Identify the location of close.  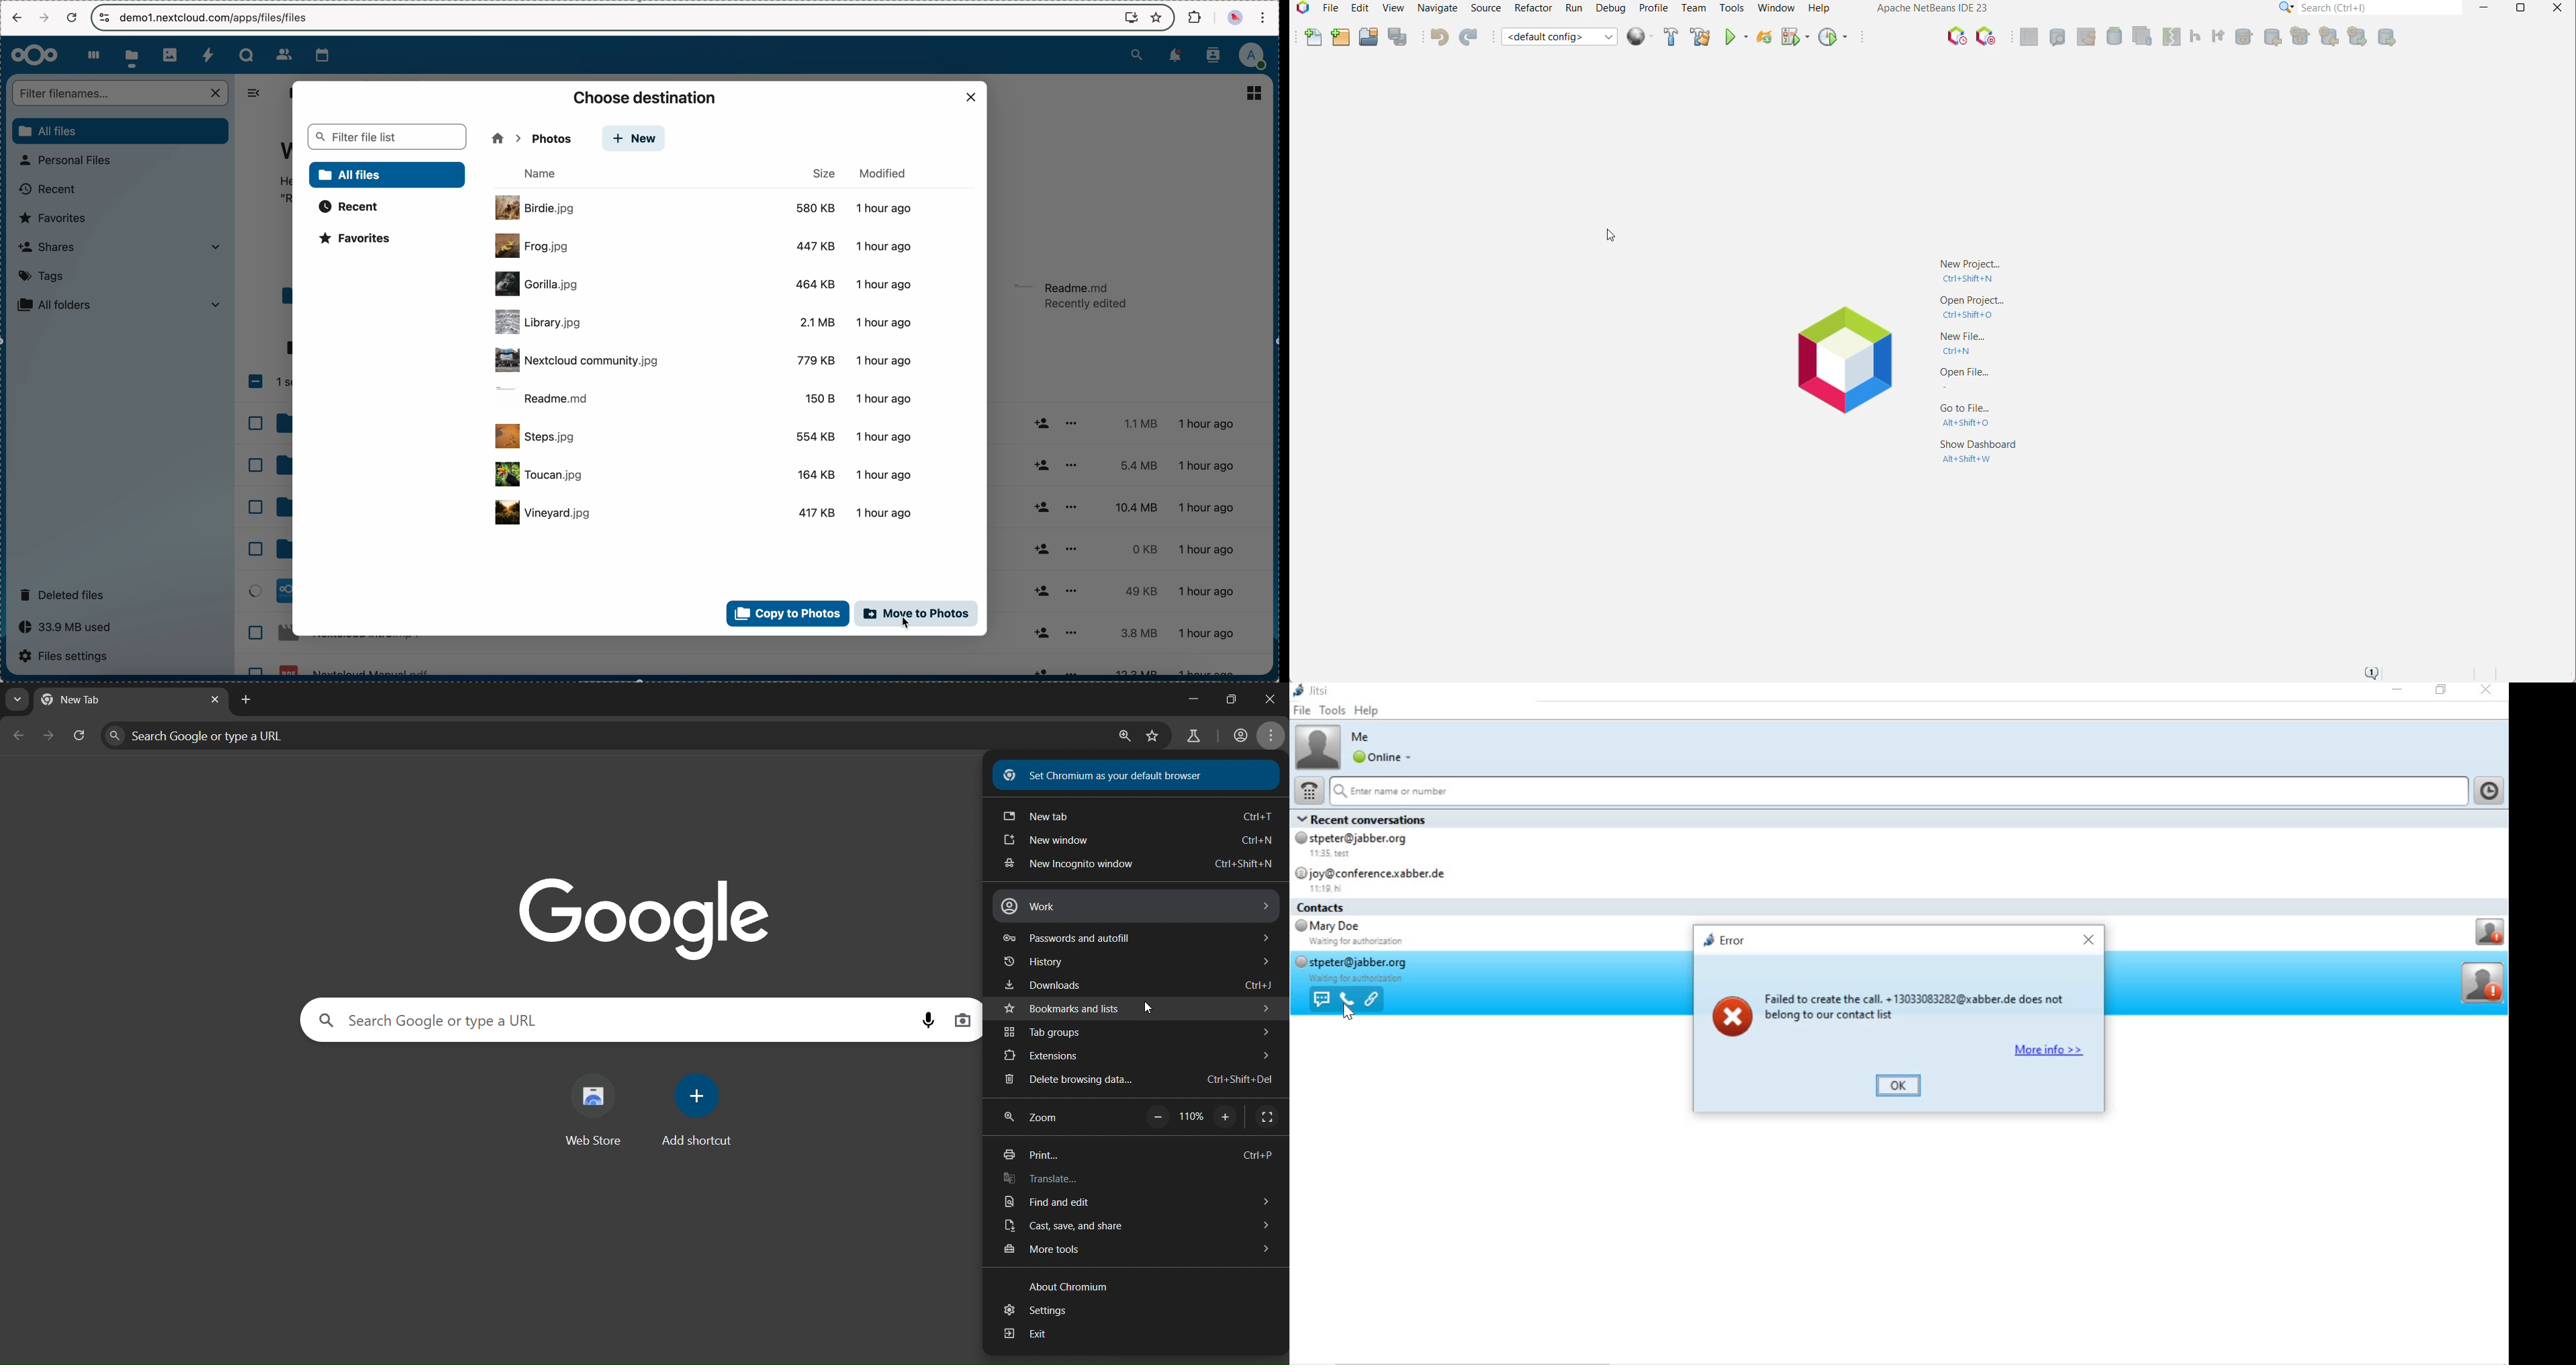
(2085, 939).